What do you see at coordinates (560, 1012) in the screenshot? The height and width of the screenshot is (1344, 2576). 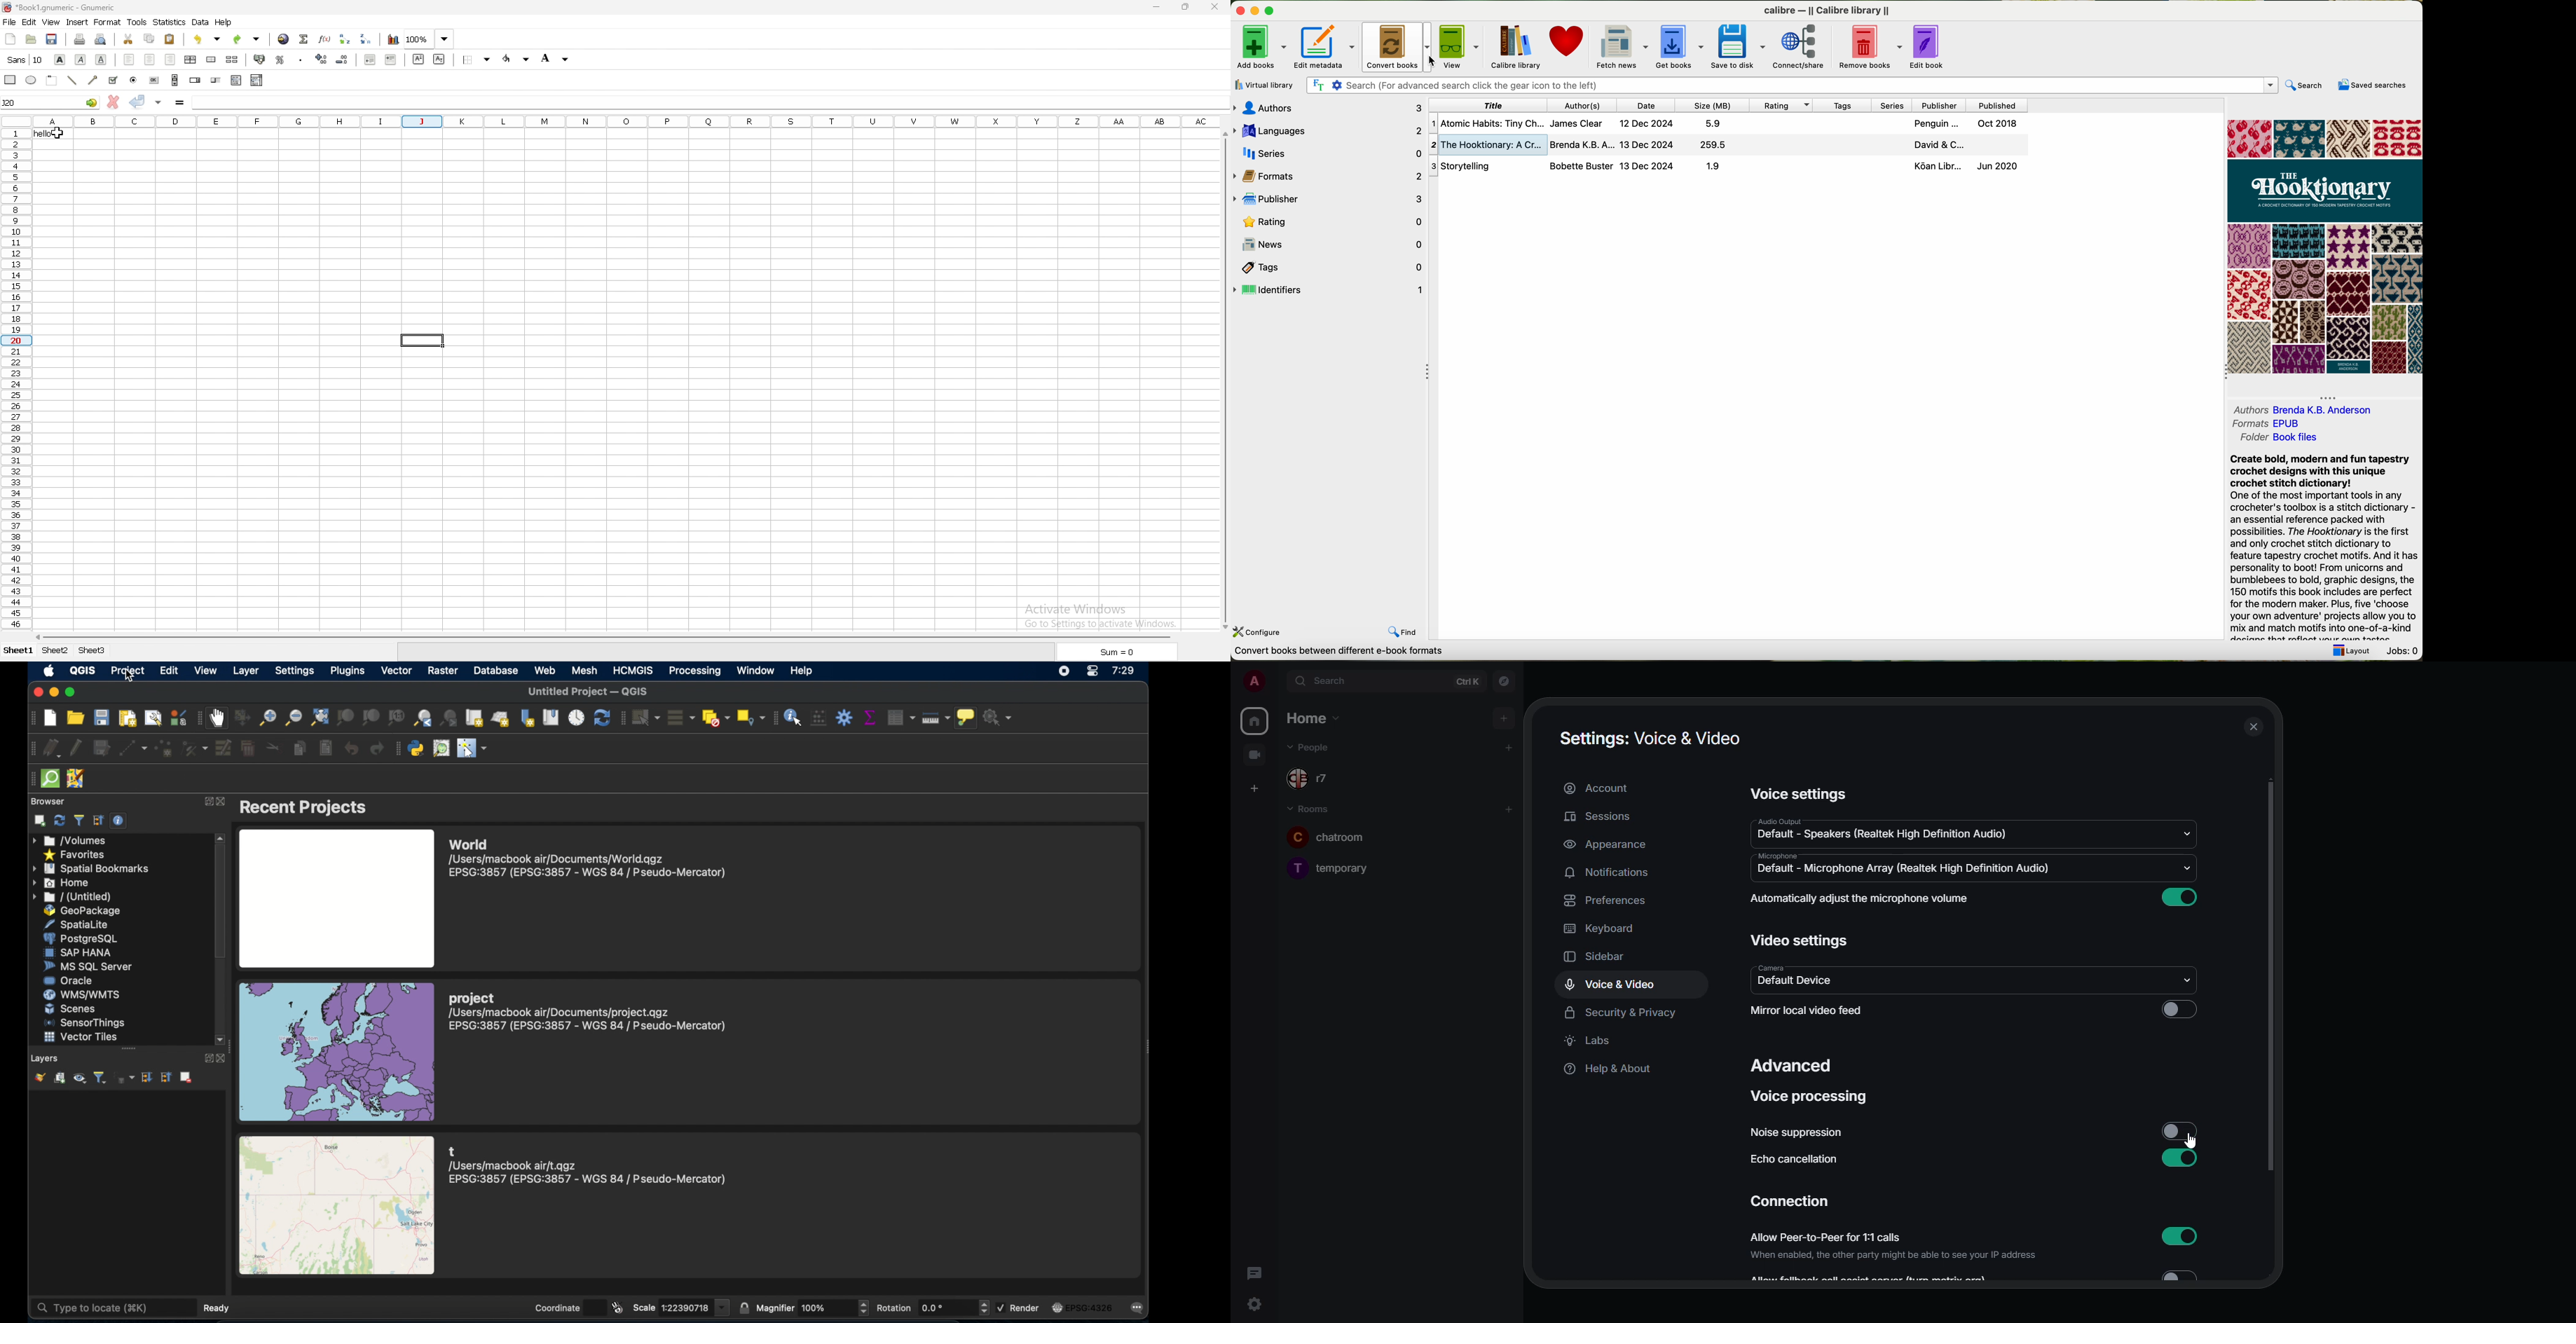 I see `/Users/macbook air/Documents/project.qgz` at bounding box center [560, 1012].